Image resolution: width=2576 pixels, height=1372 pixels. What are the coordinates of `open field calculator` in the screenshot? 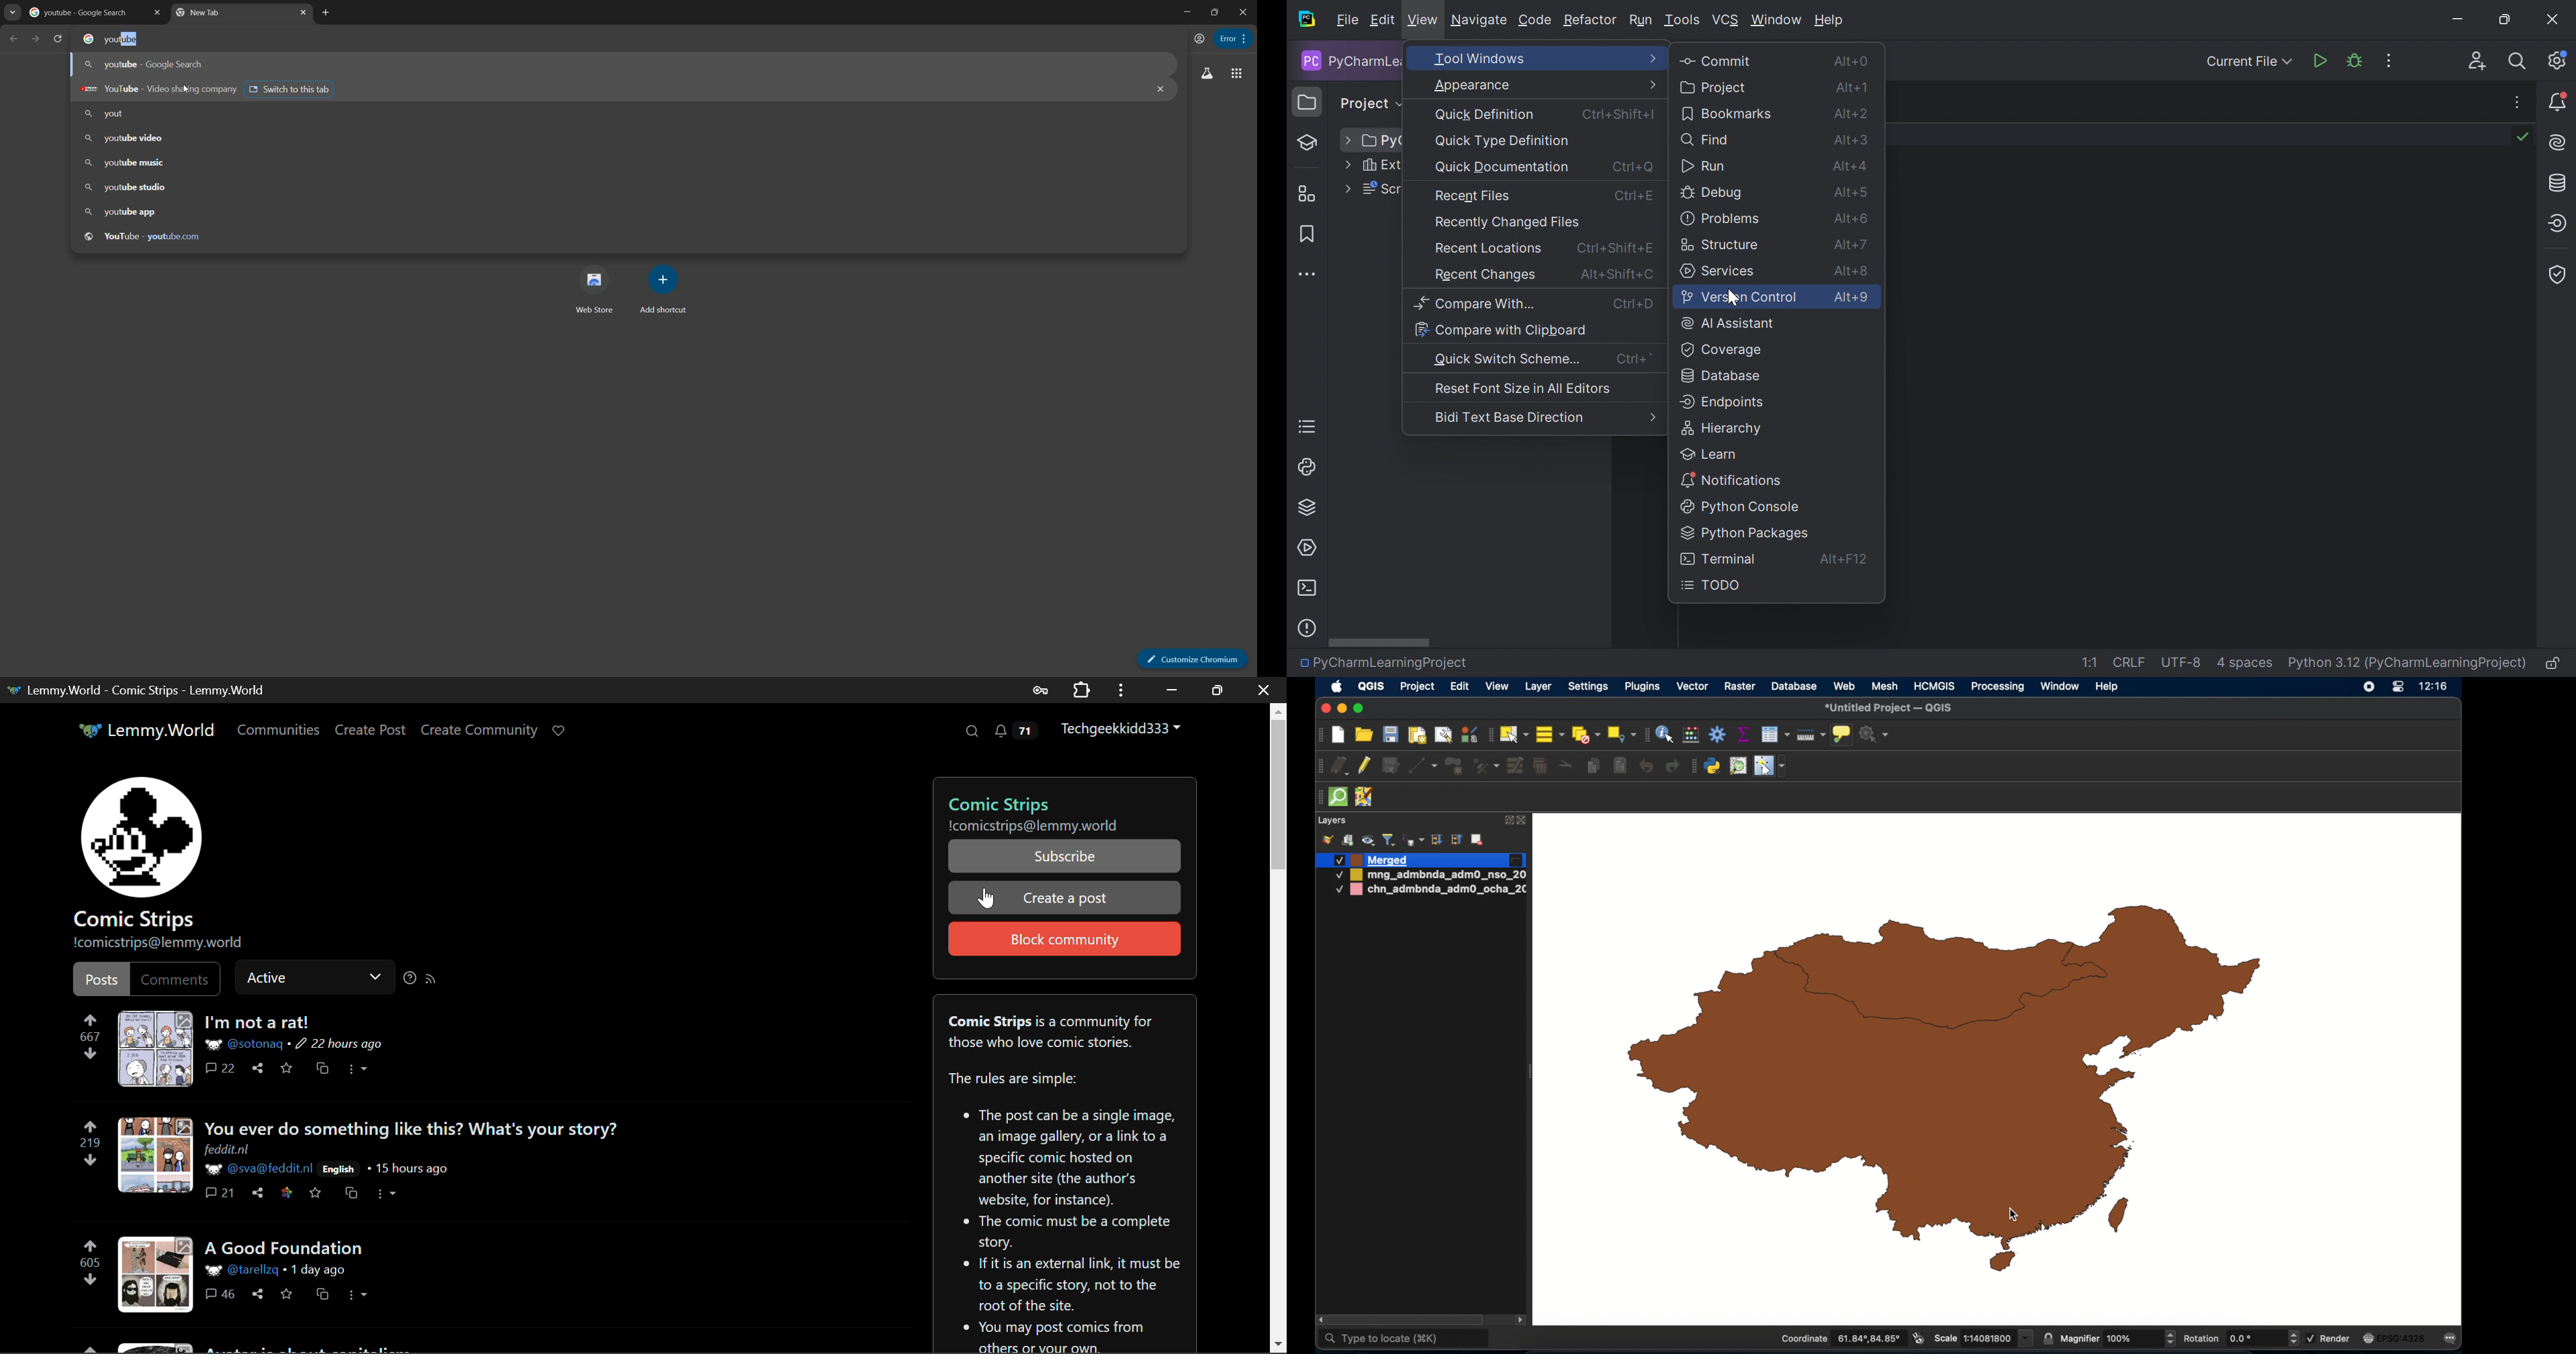 It's located at (1691, 734).